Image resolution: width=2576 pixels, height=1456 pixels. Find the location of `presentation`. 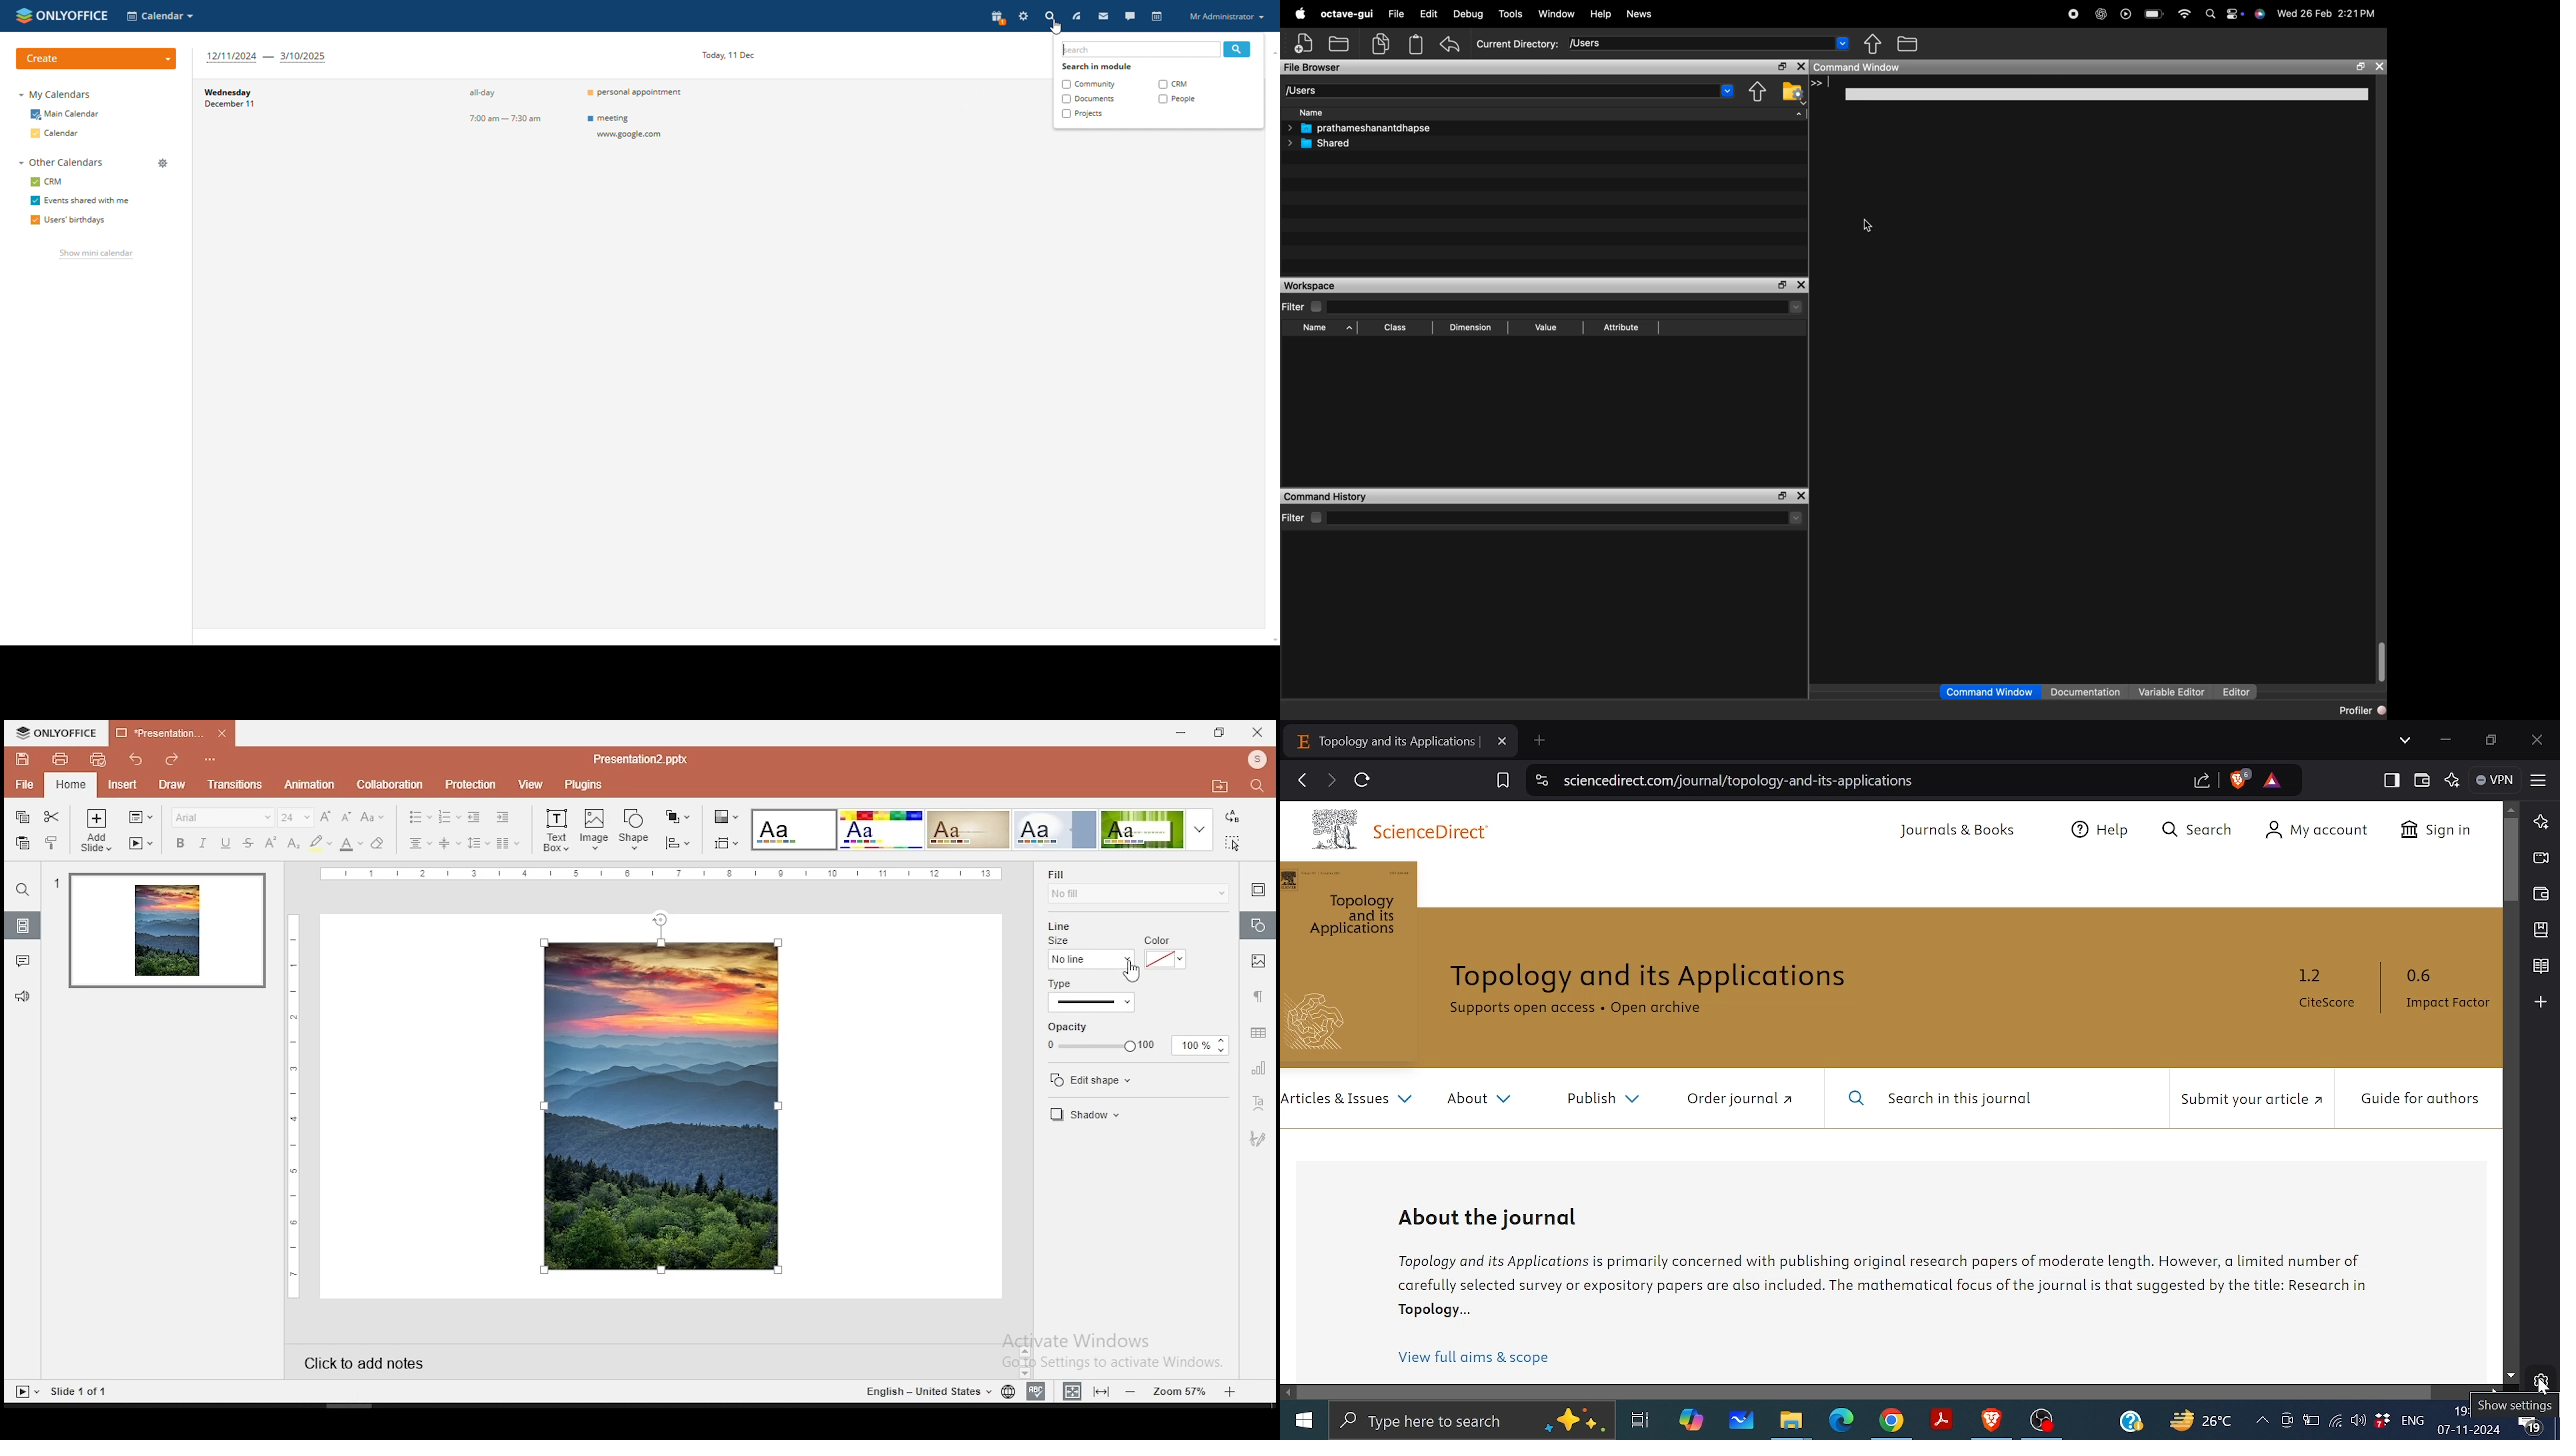

presentation is located at coordinates (172, 732).